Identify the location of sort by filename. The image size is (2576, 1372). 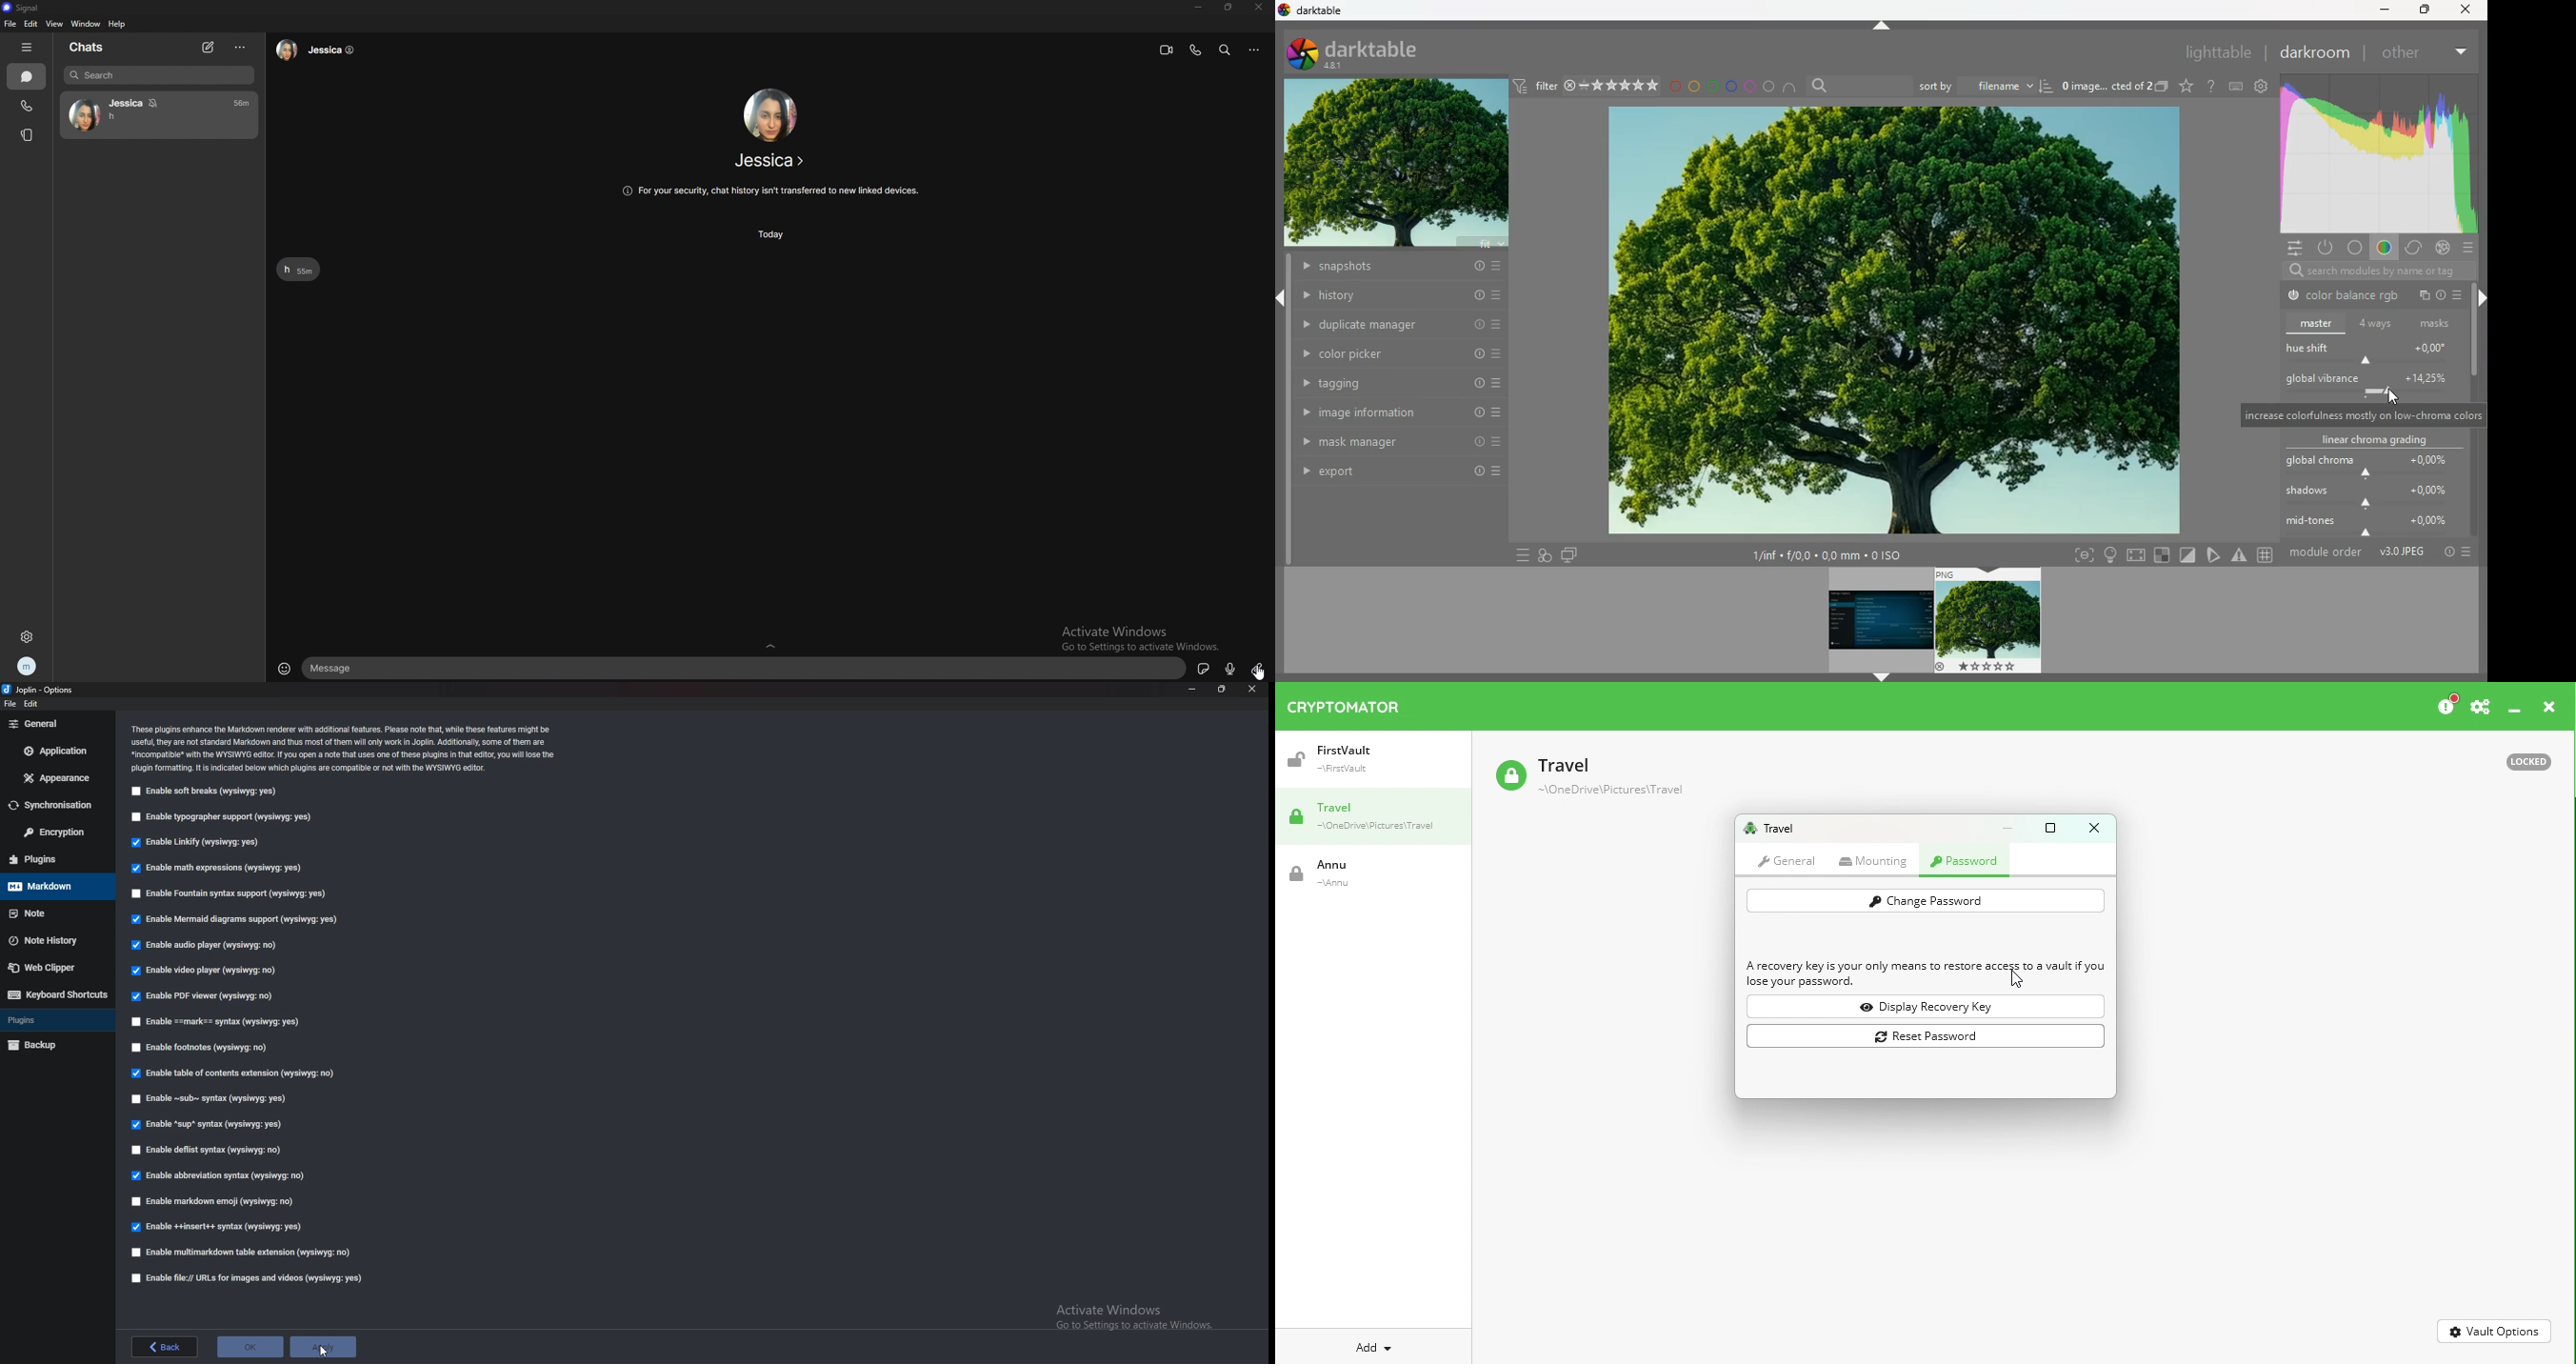
(1986, 84).